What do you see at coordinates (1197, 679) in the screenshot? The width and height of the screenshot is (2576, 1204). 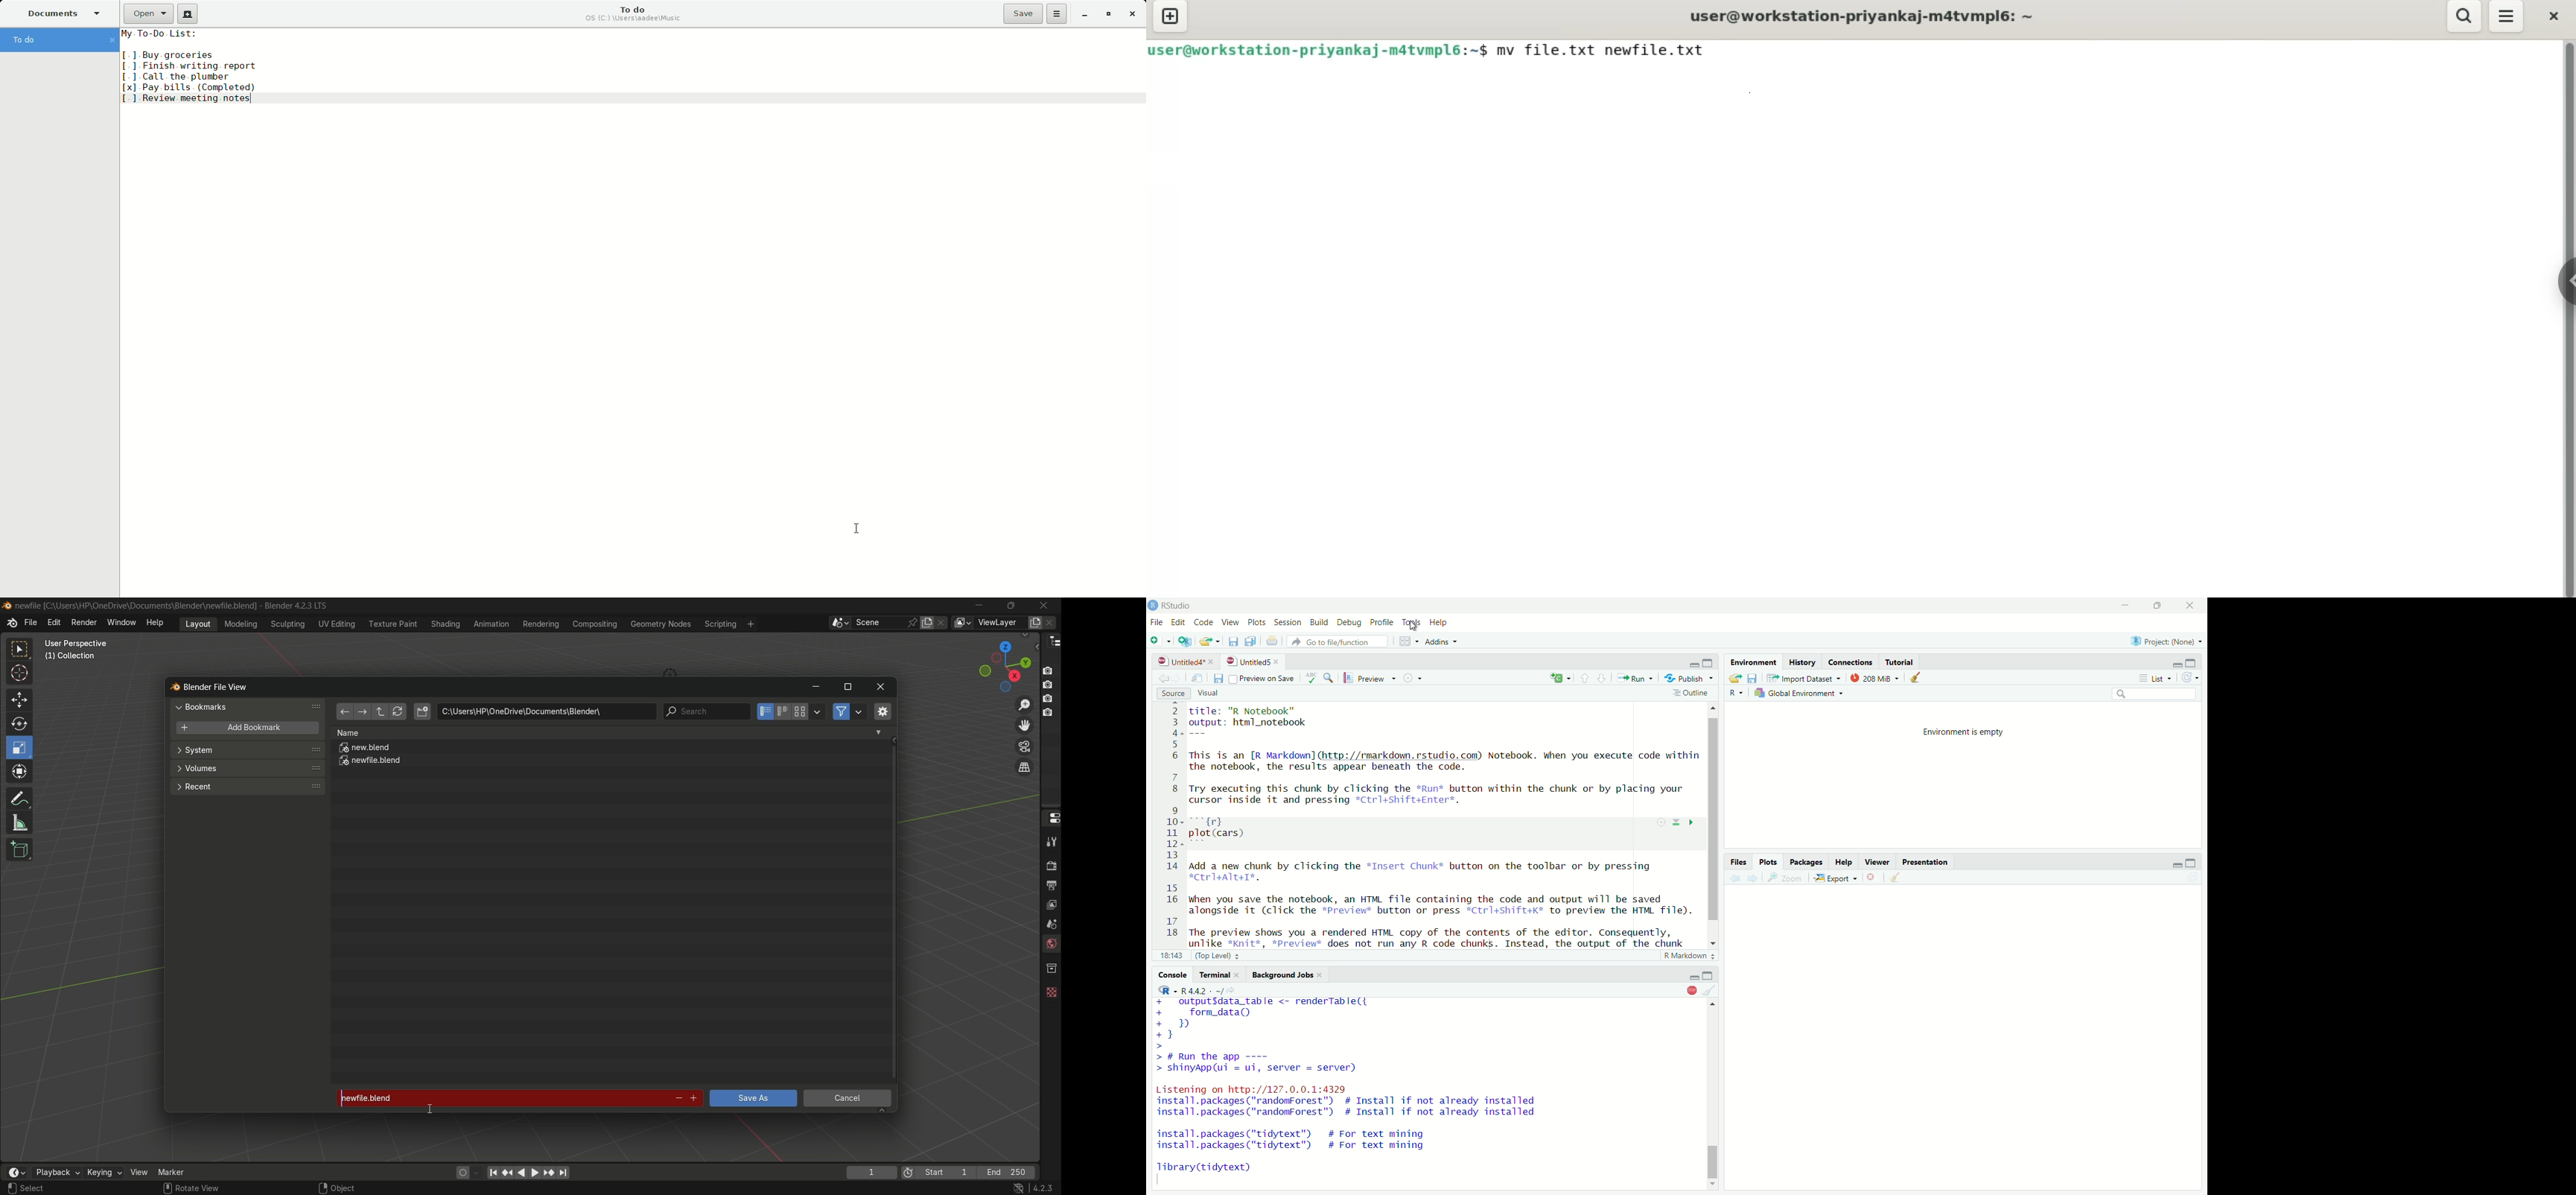 I see `show in new window` at bounding box center [1197, 679].